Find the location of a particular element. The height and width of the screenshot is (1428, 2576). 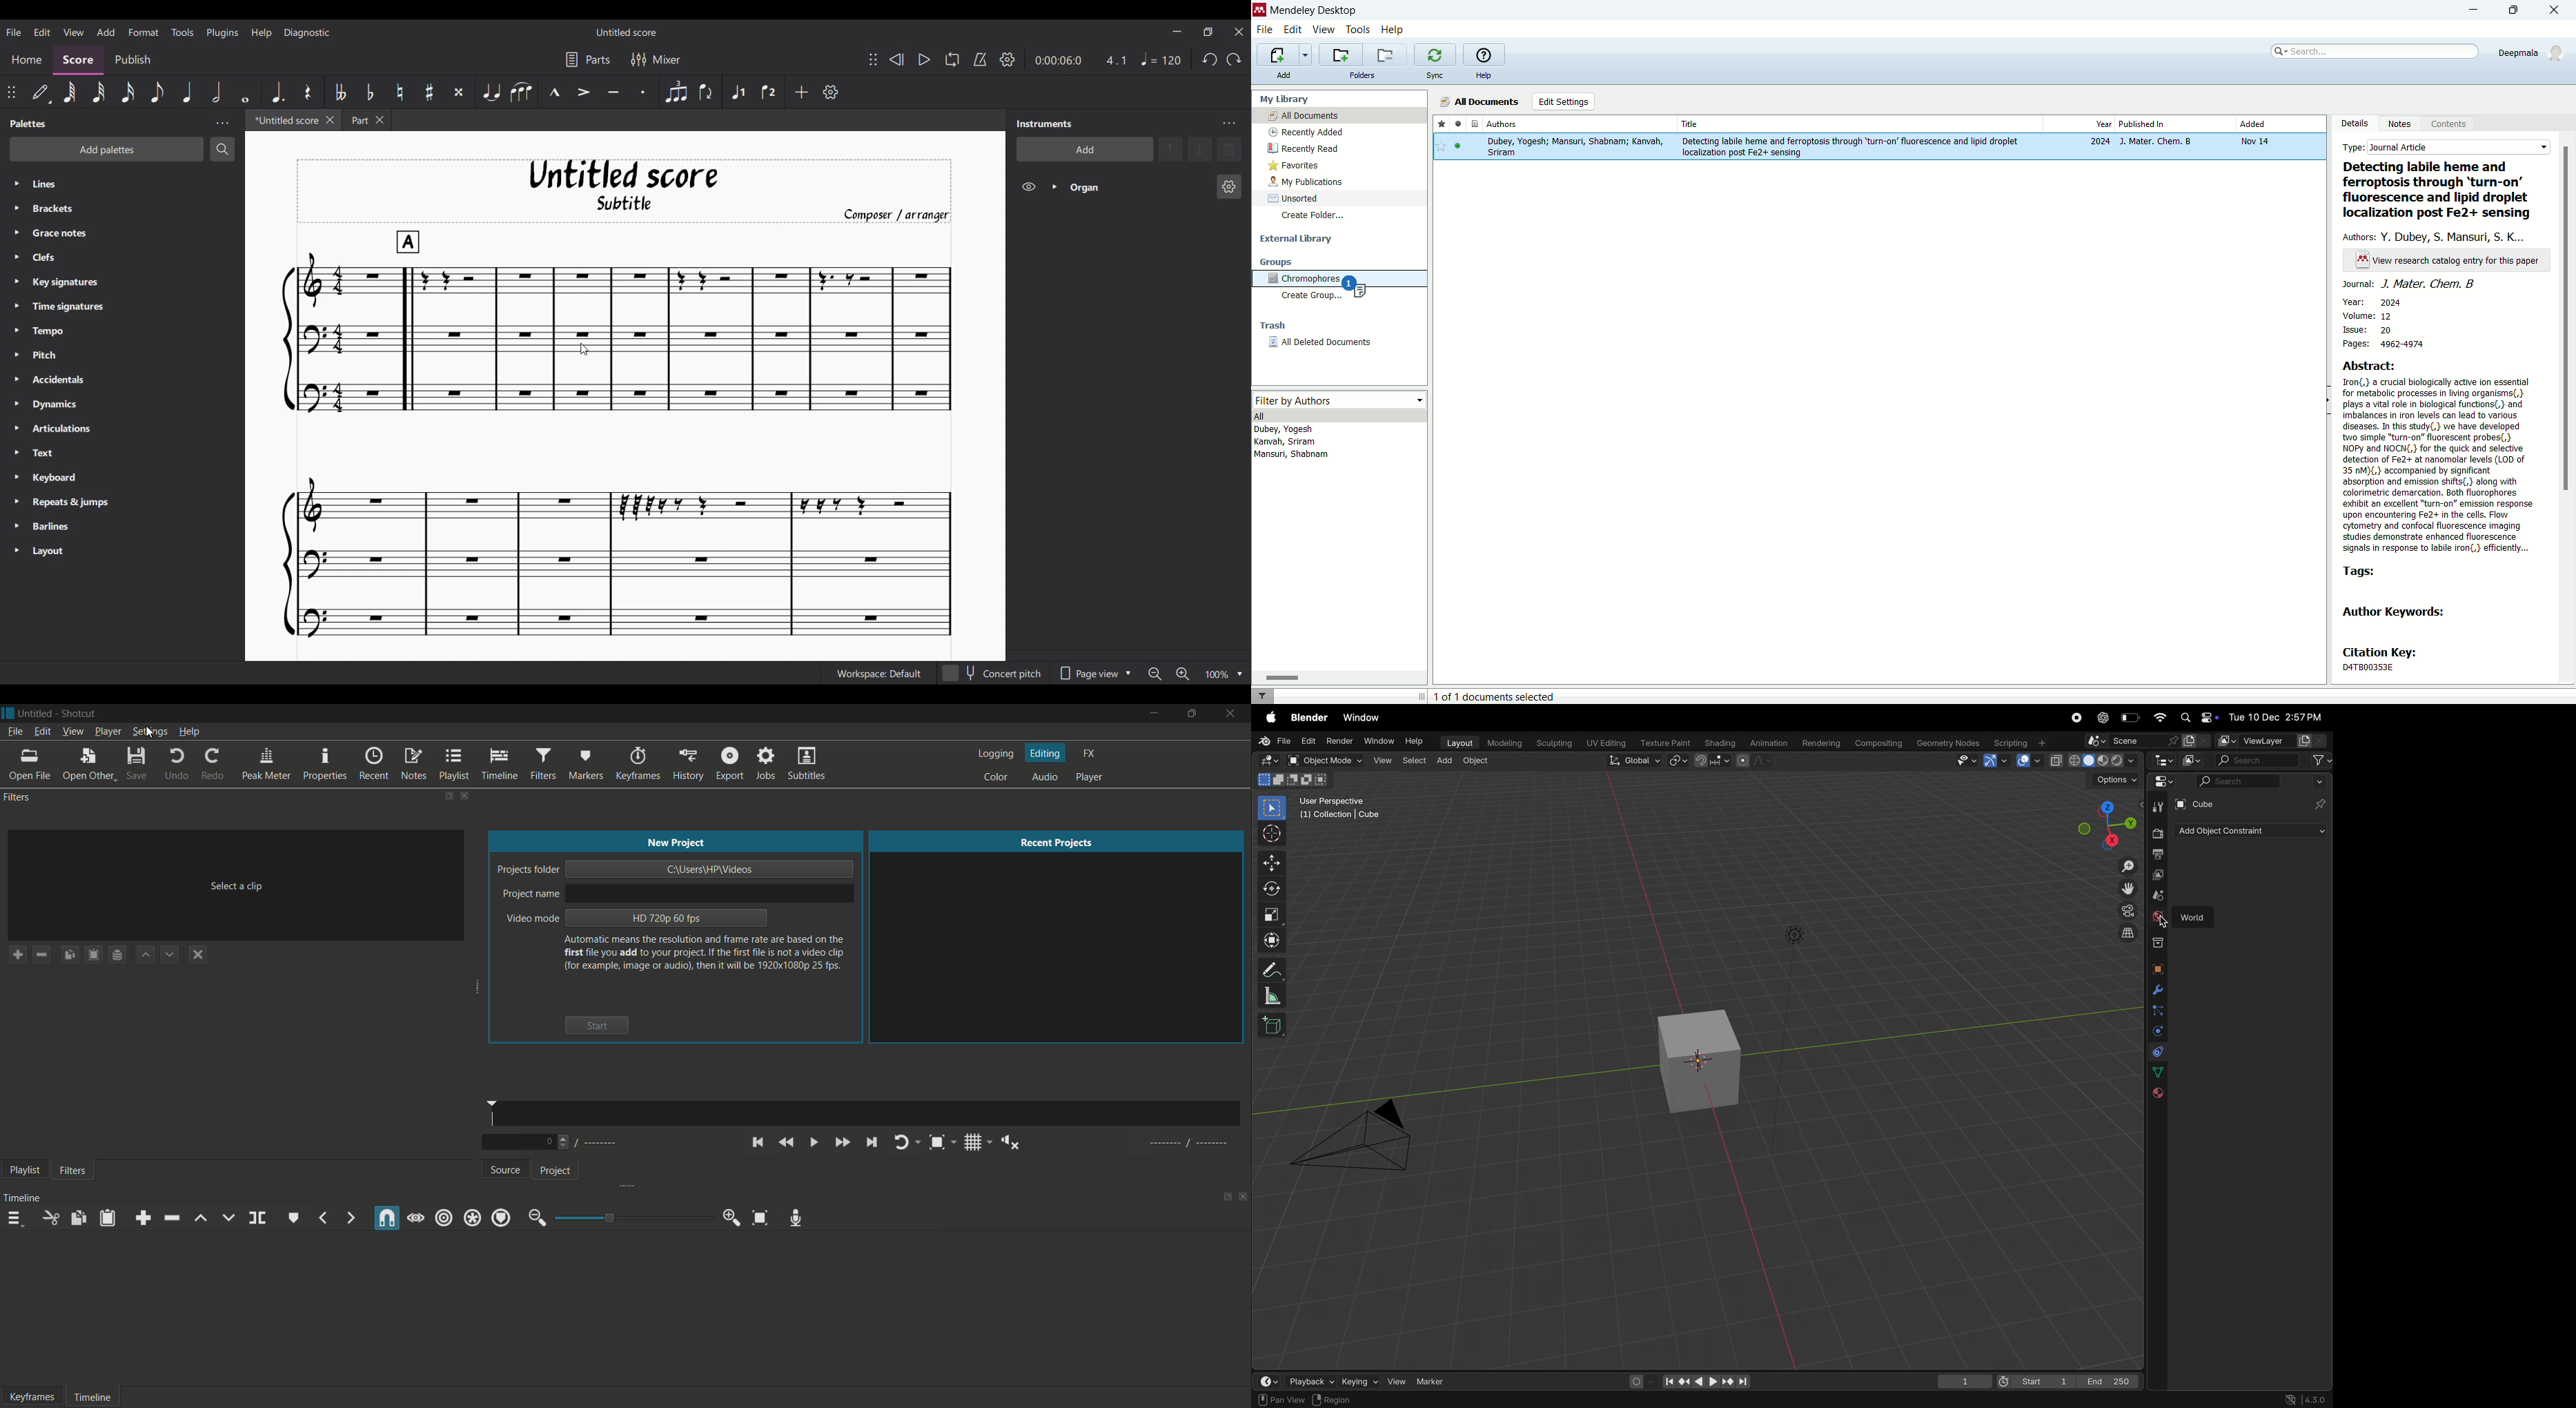

settings menu is located at coordinates (148, 732).